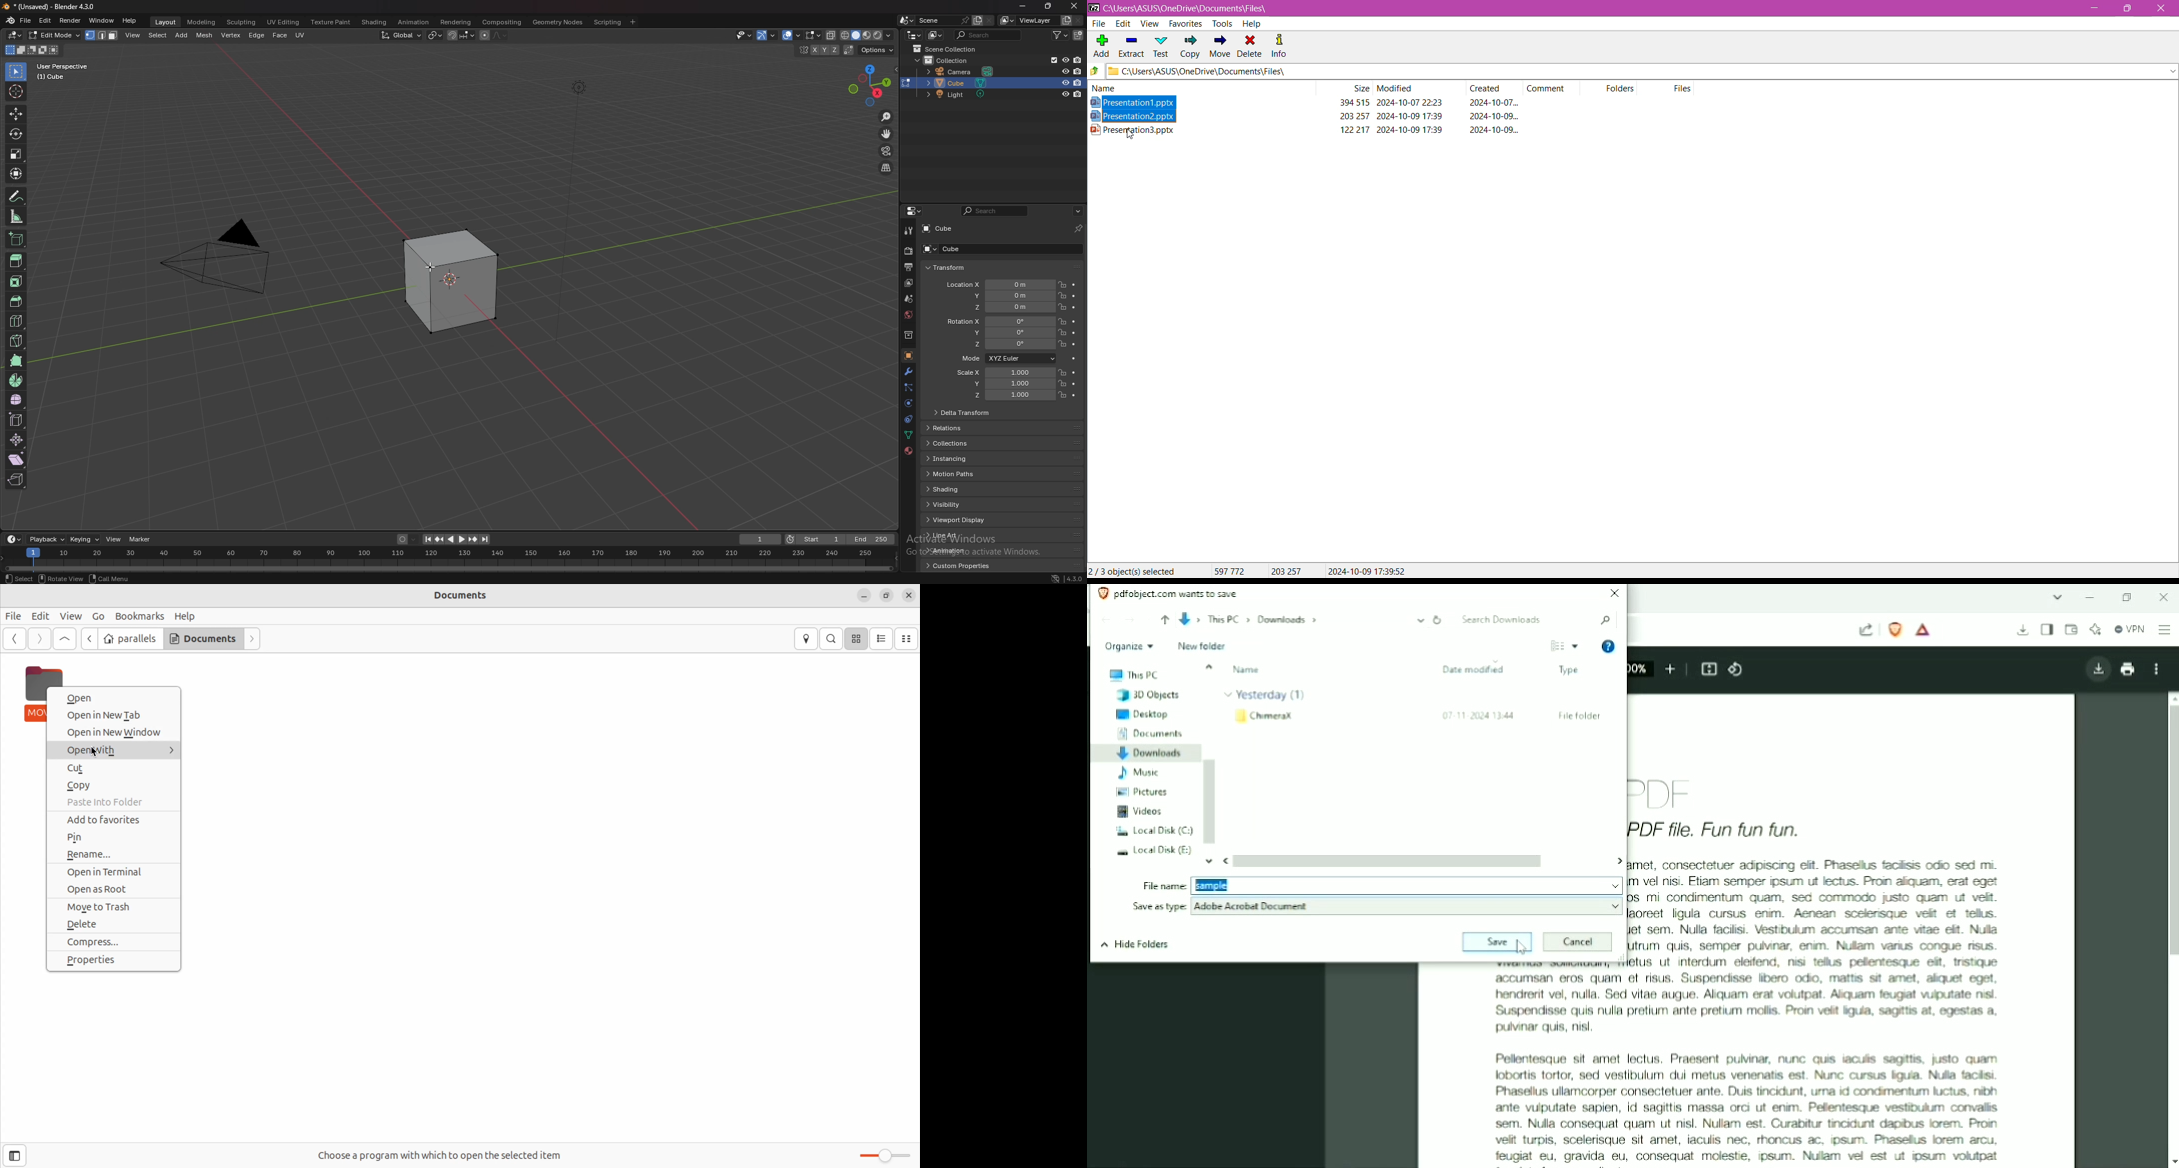  I want to click on Move back one step, so click(1095, 72).